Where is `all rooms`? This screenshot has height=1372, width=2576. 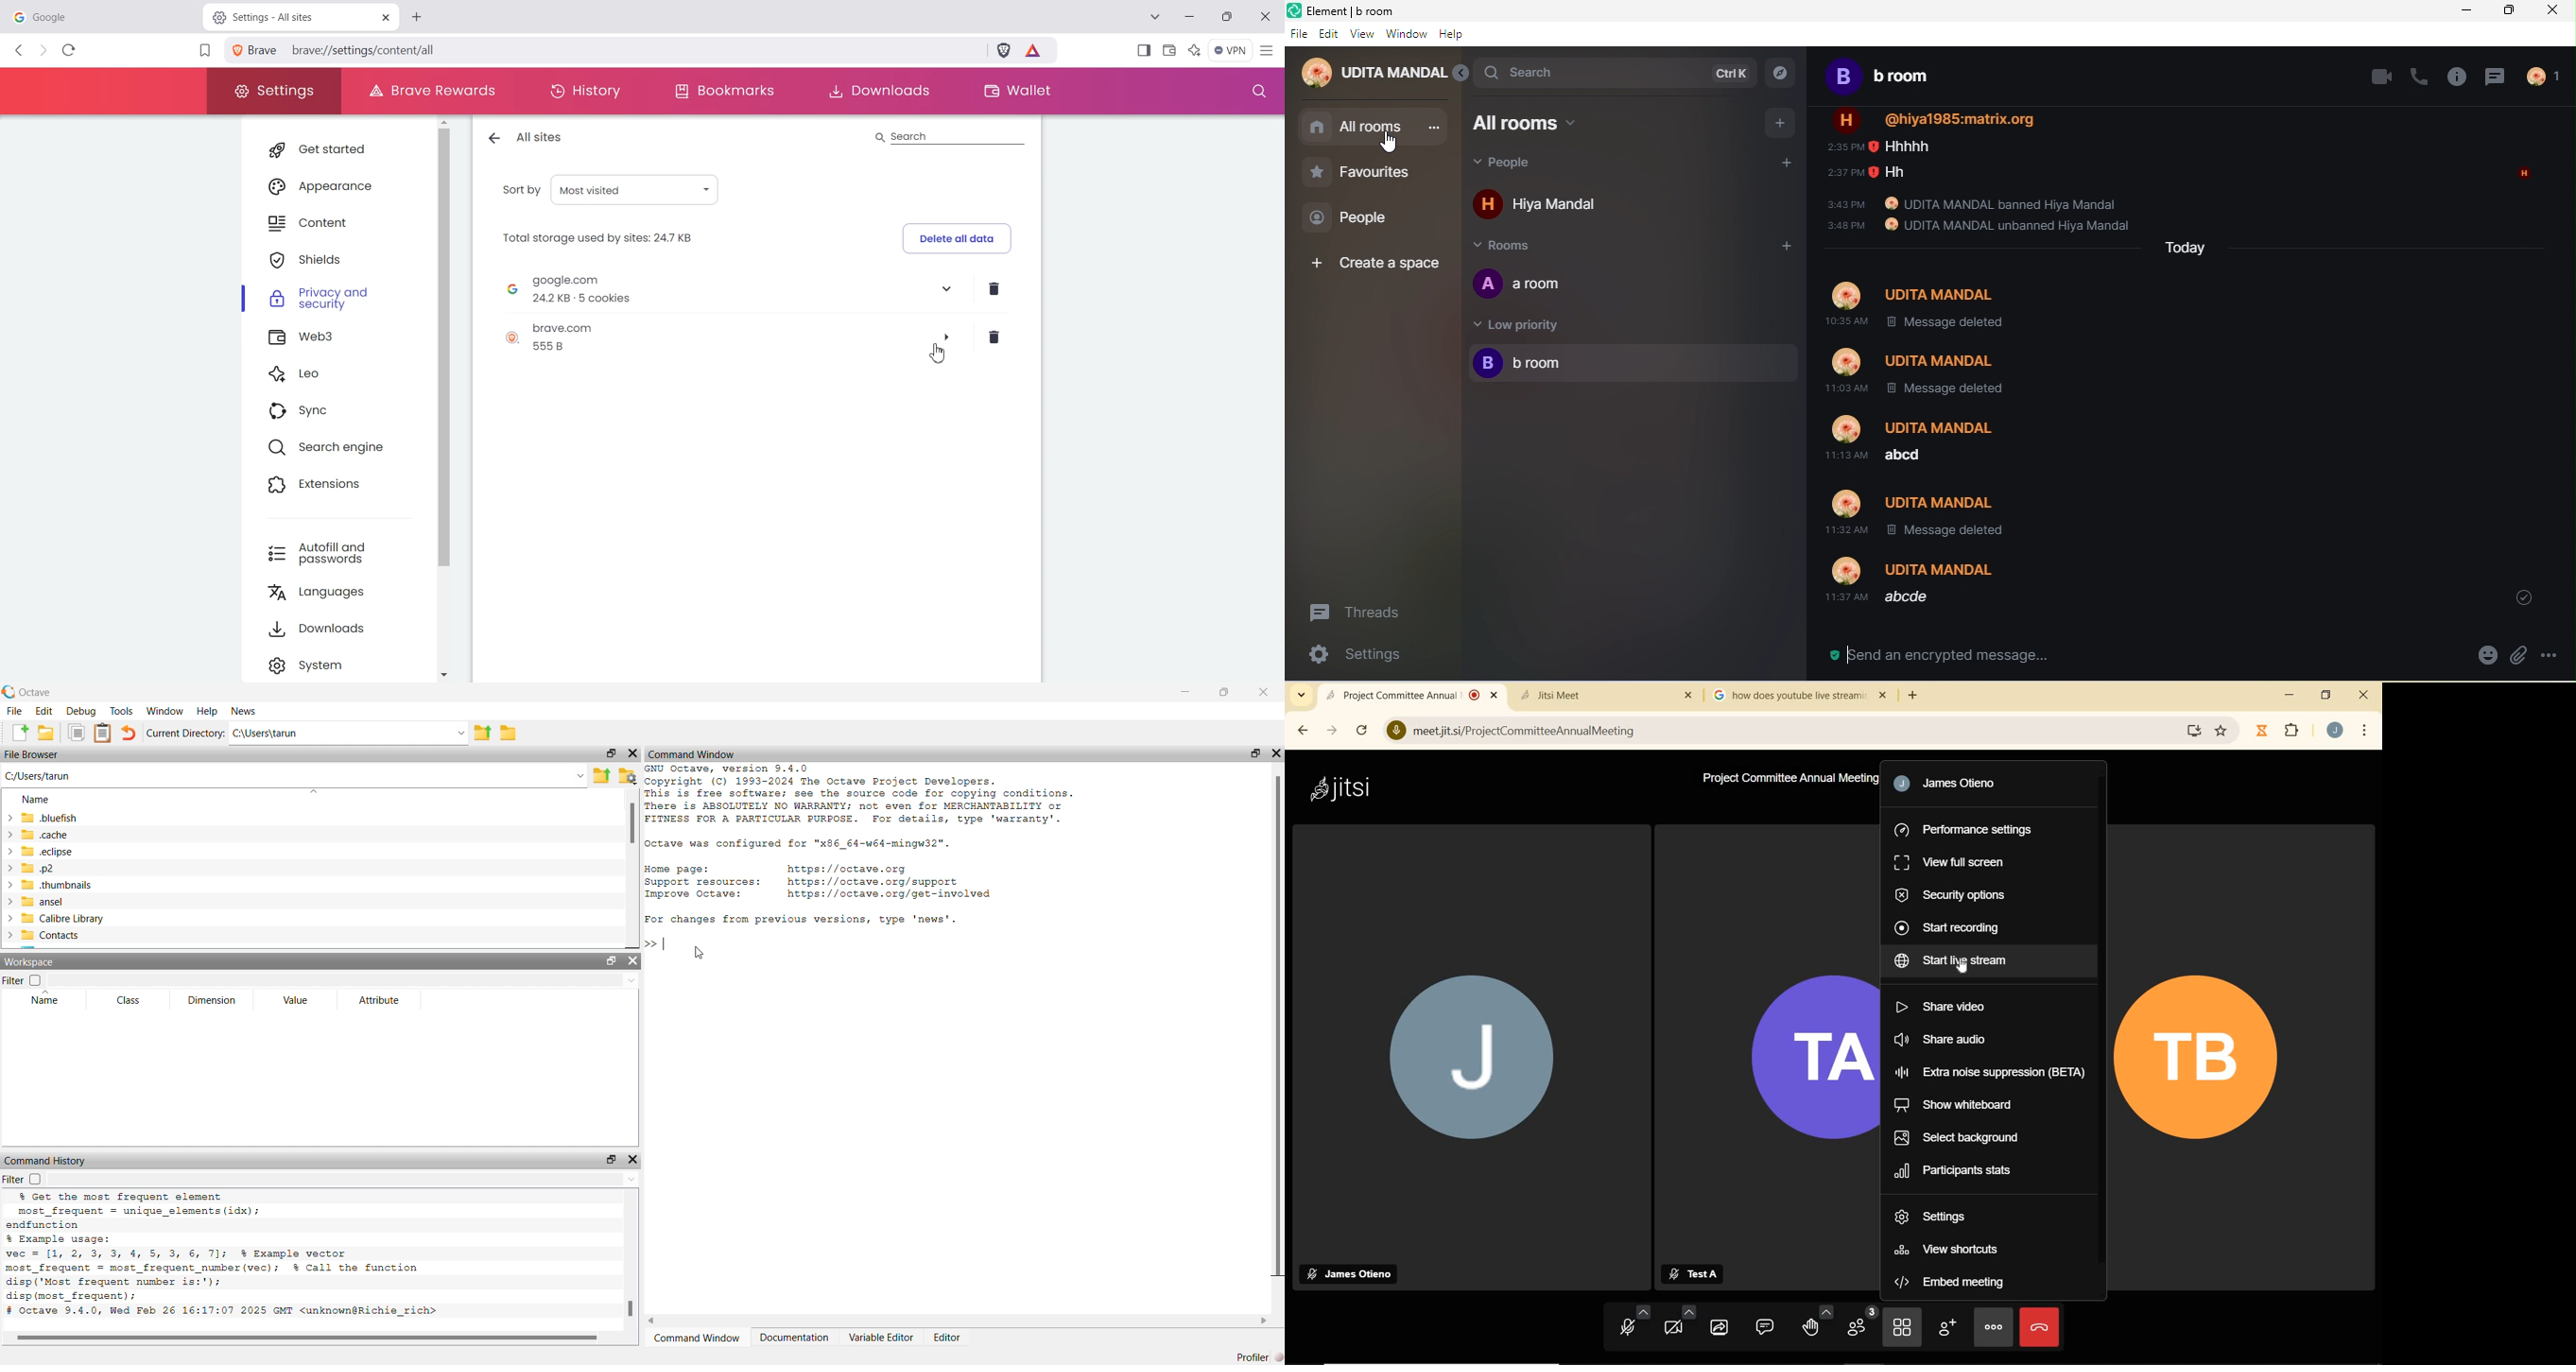
all rooms is located at coordinates (1555, 122).